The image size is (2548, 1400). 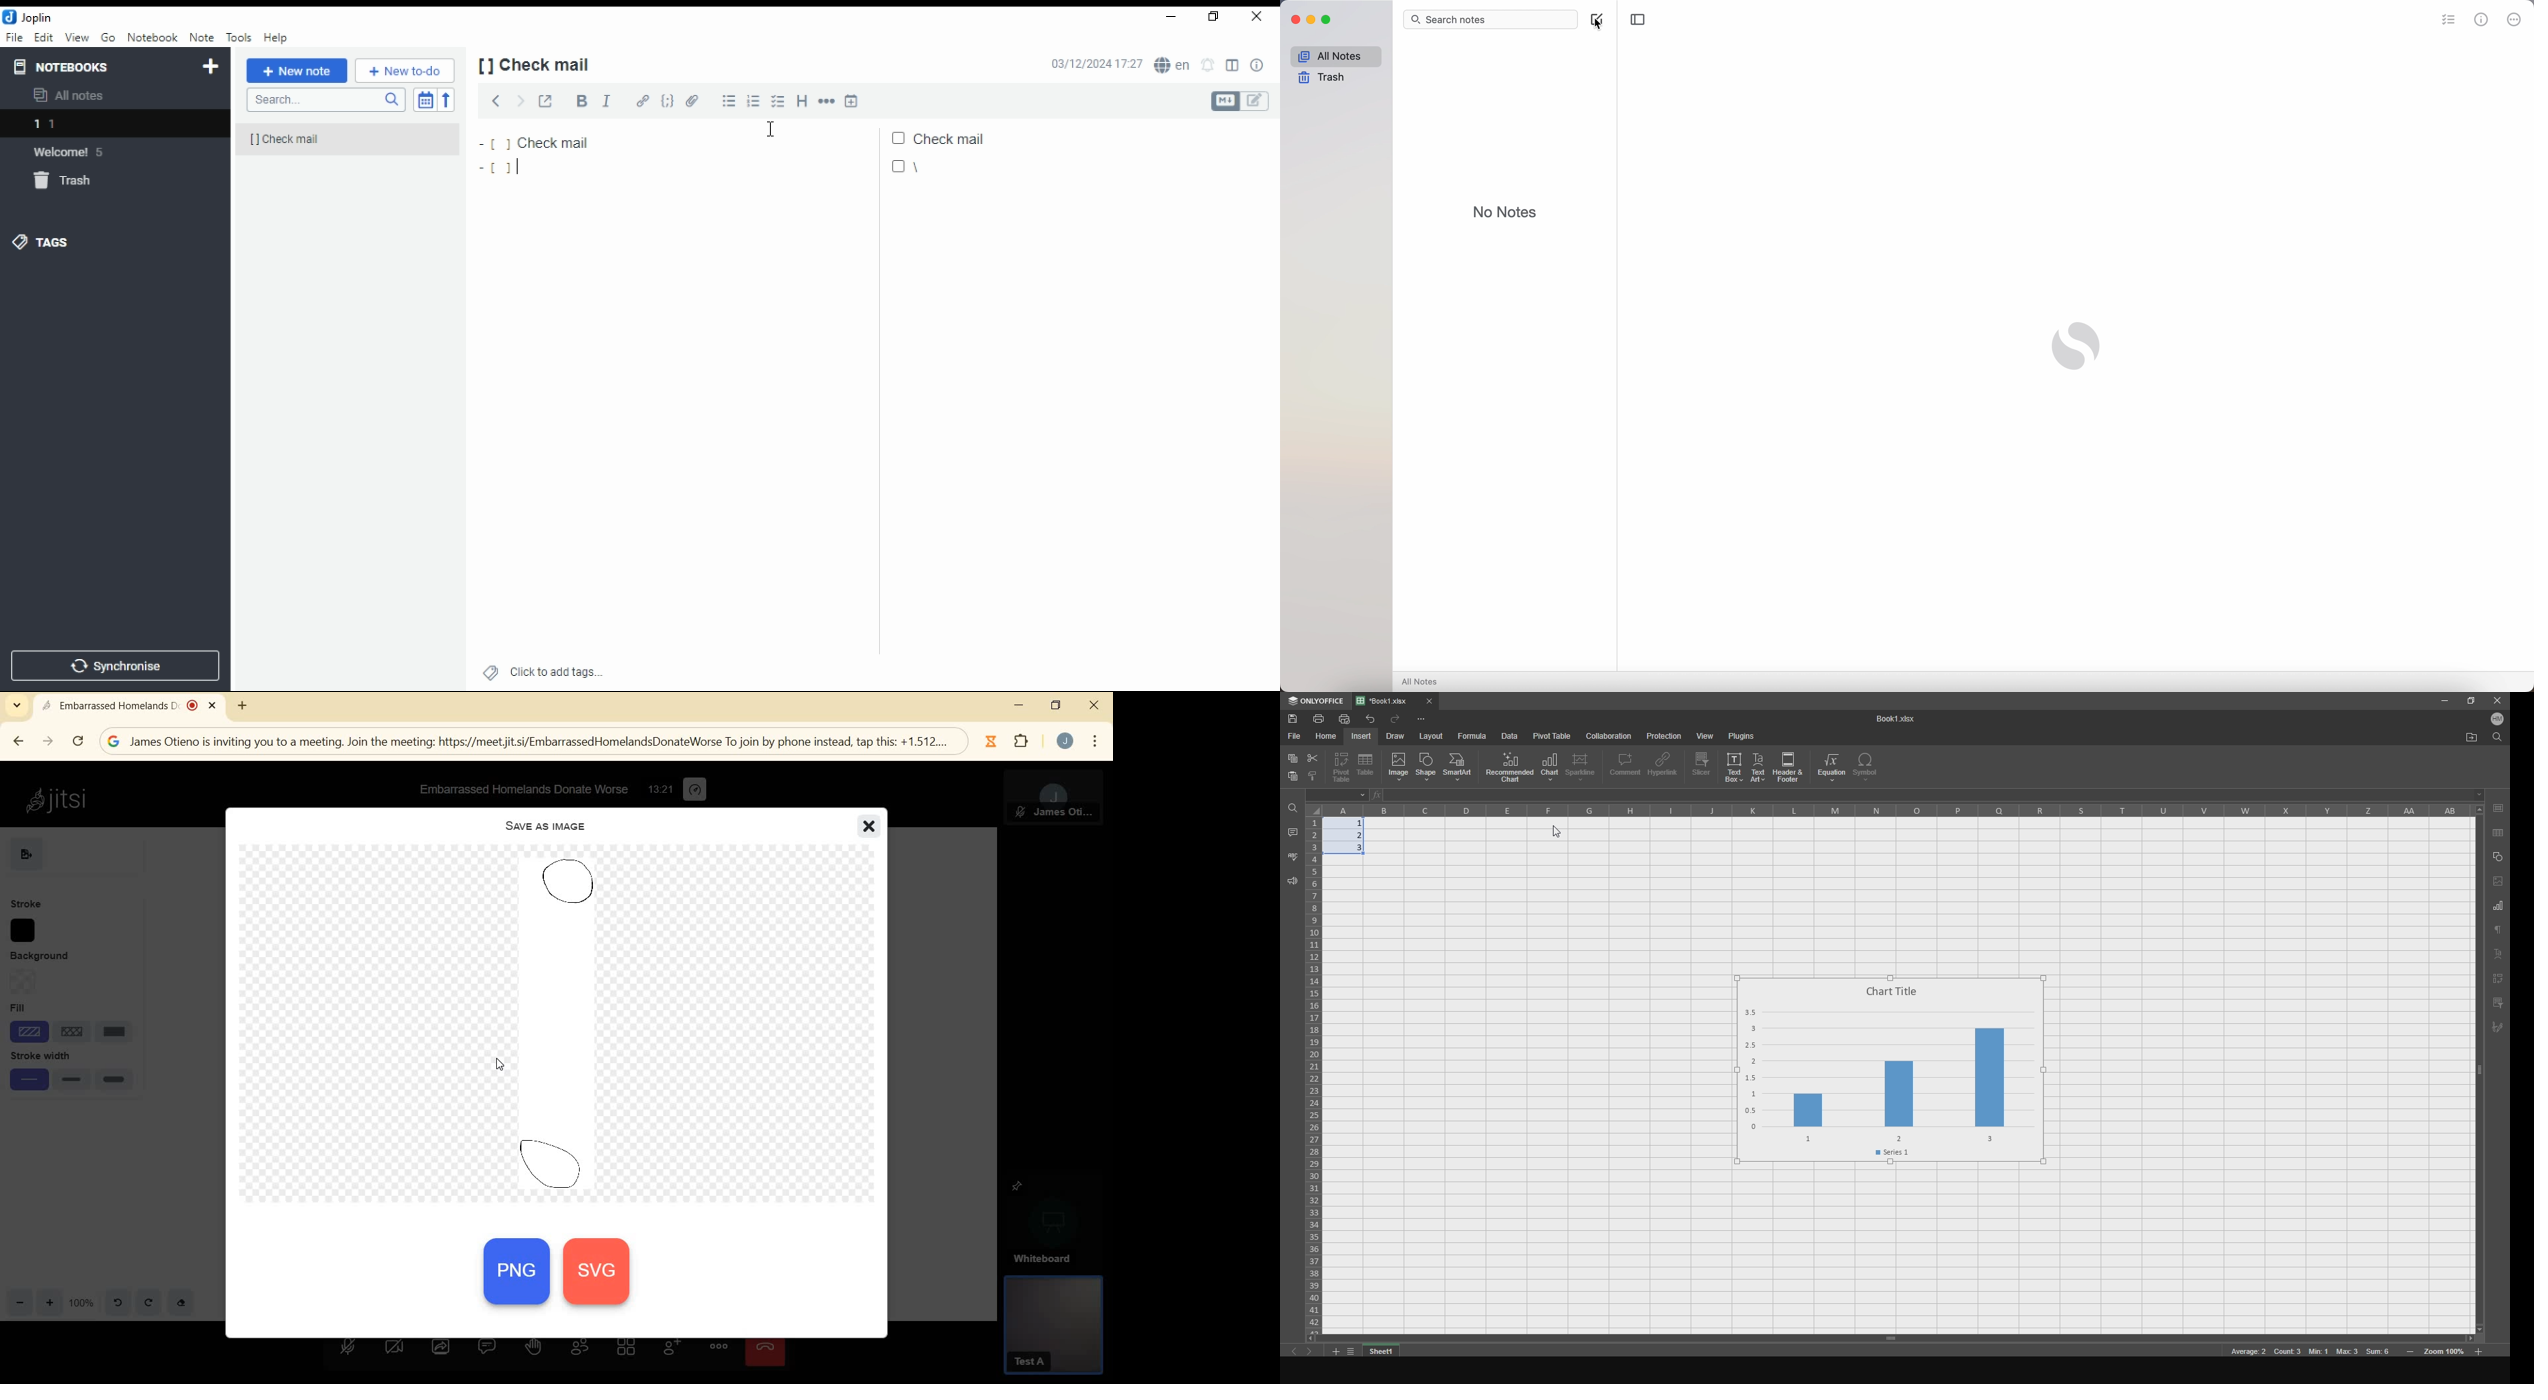 What do you see at coordinates (108, 36) in the screenshot?
I see `Go` at bounding box center [108, 36].